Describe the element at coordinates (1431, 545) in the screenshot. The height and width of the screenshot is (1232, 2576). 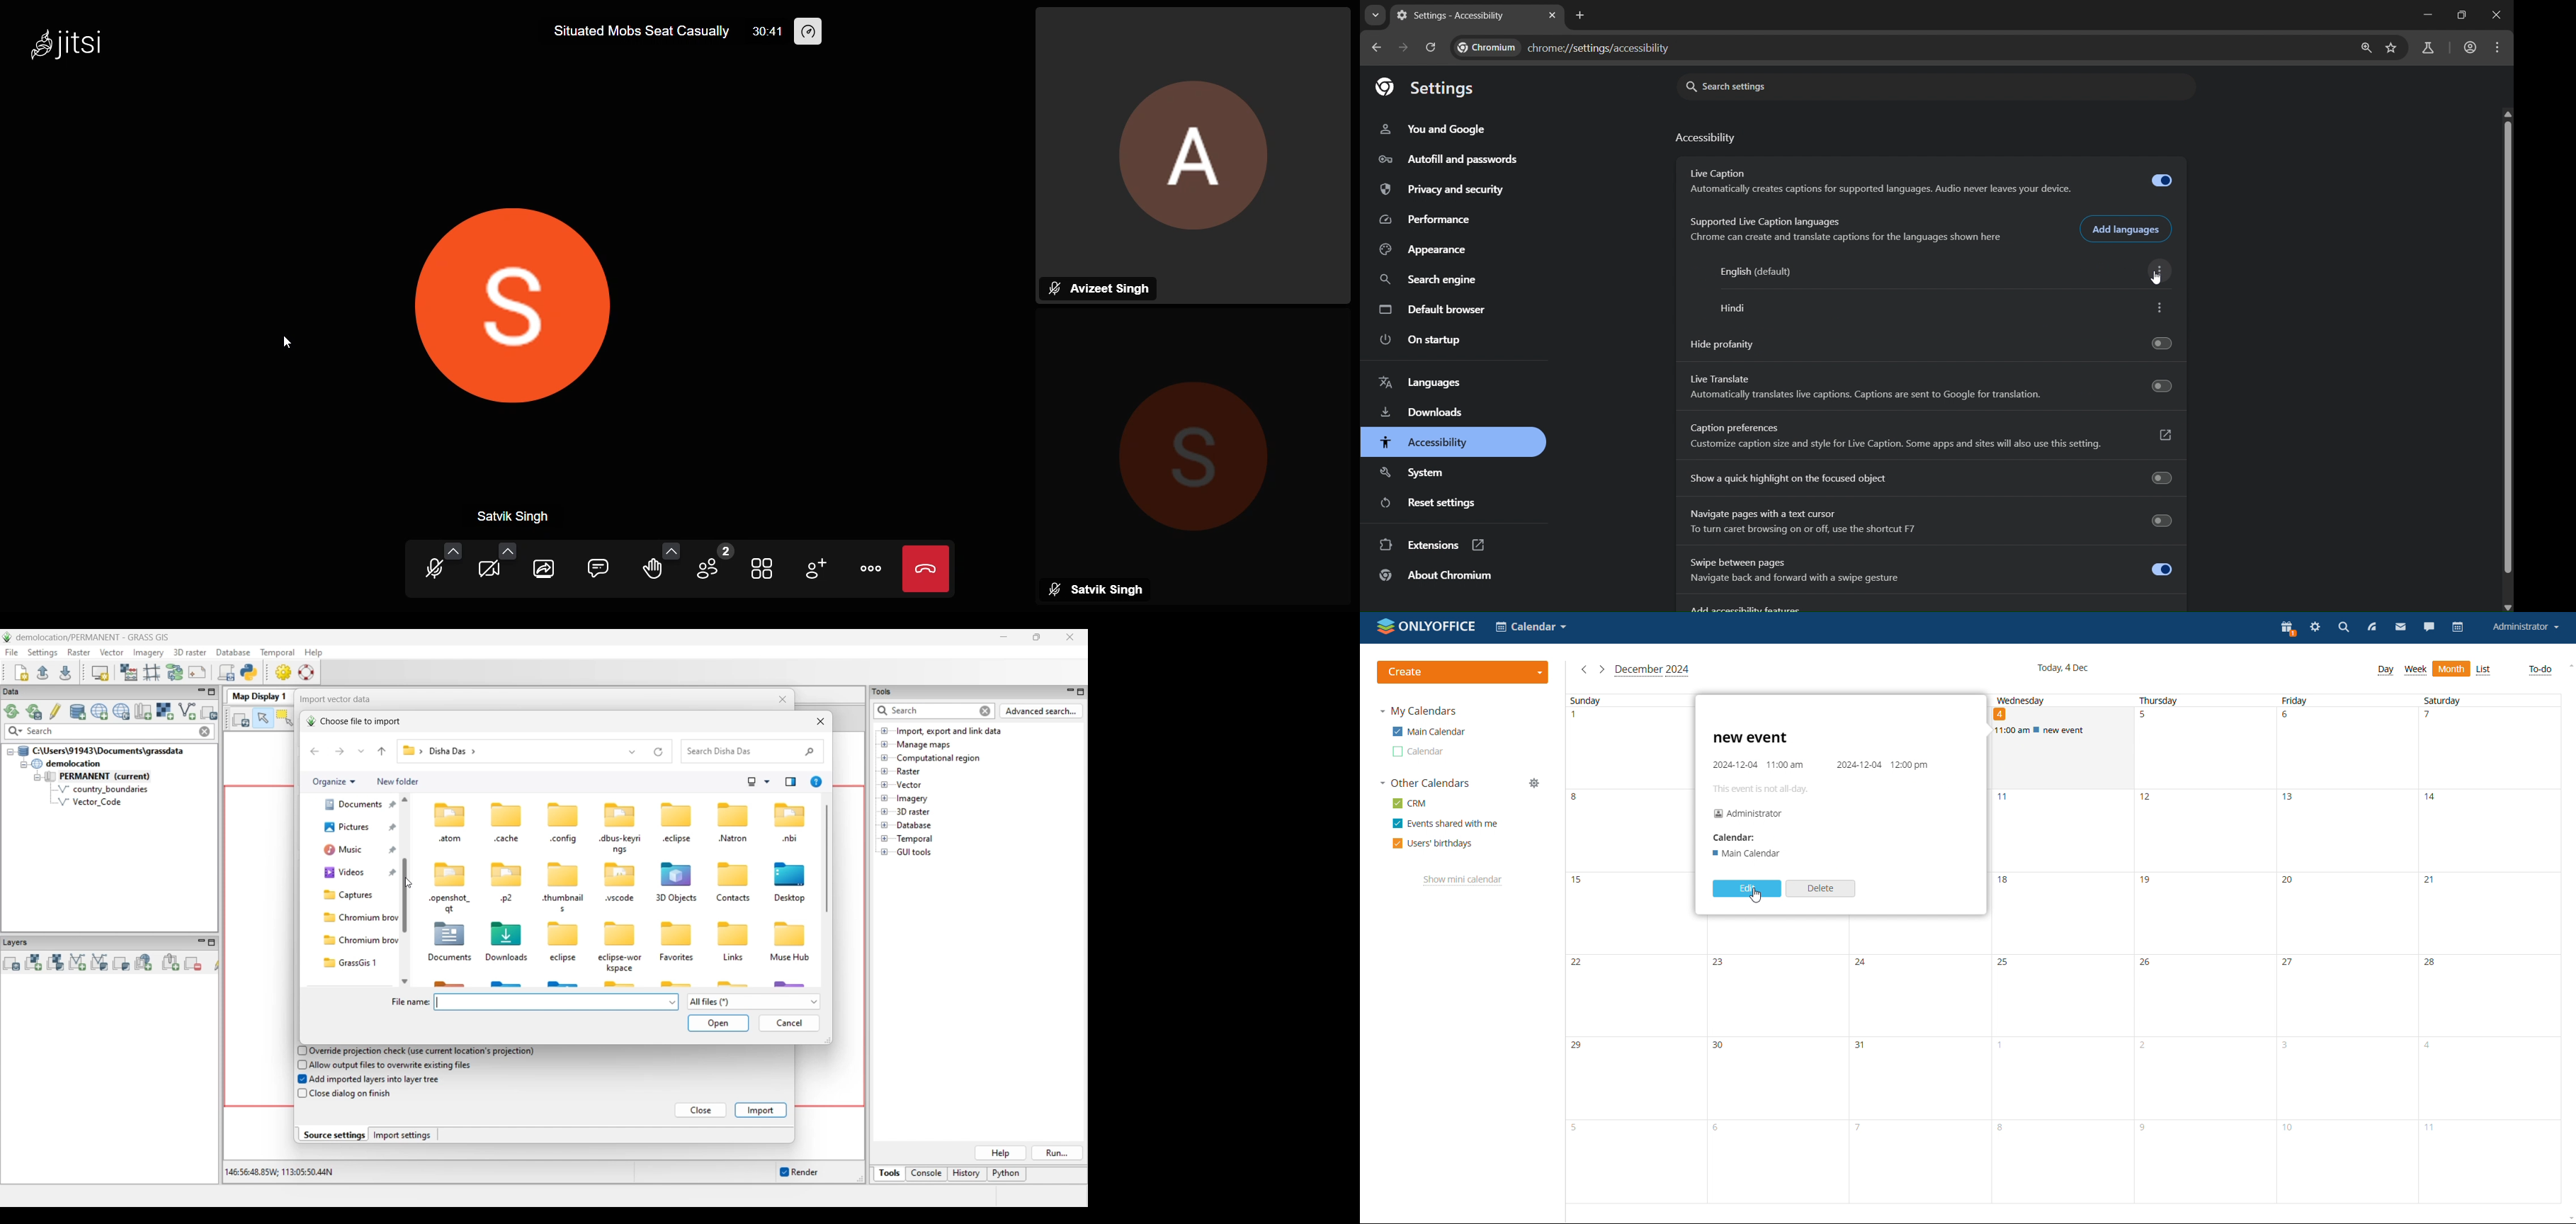
I see `extensions` at that location.